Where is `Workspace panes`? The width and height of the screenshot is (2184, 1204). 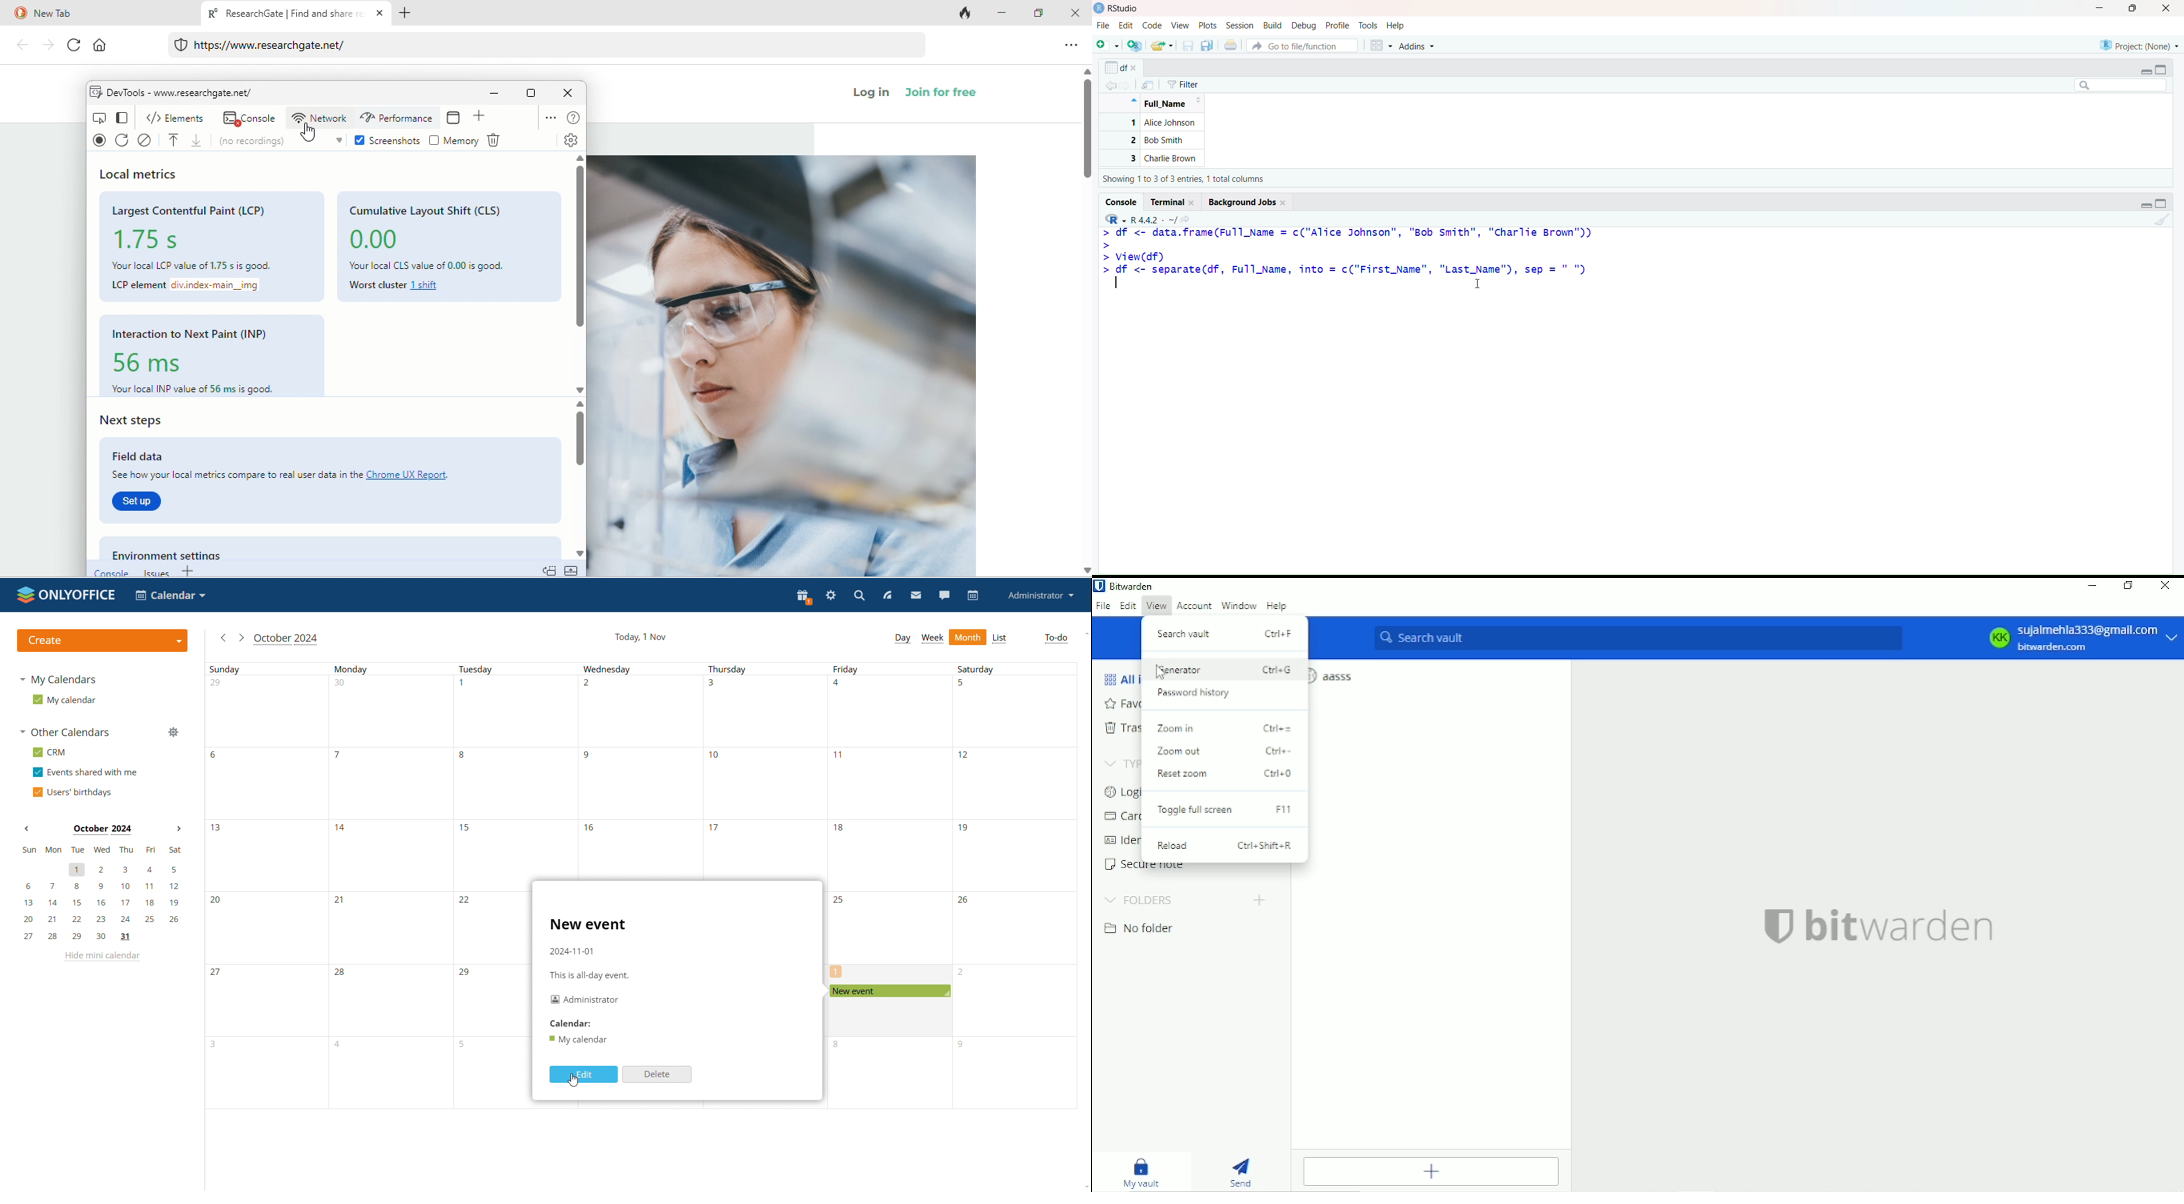 Workspace panes is located at coordinates (1381, 46).